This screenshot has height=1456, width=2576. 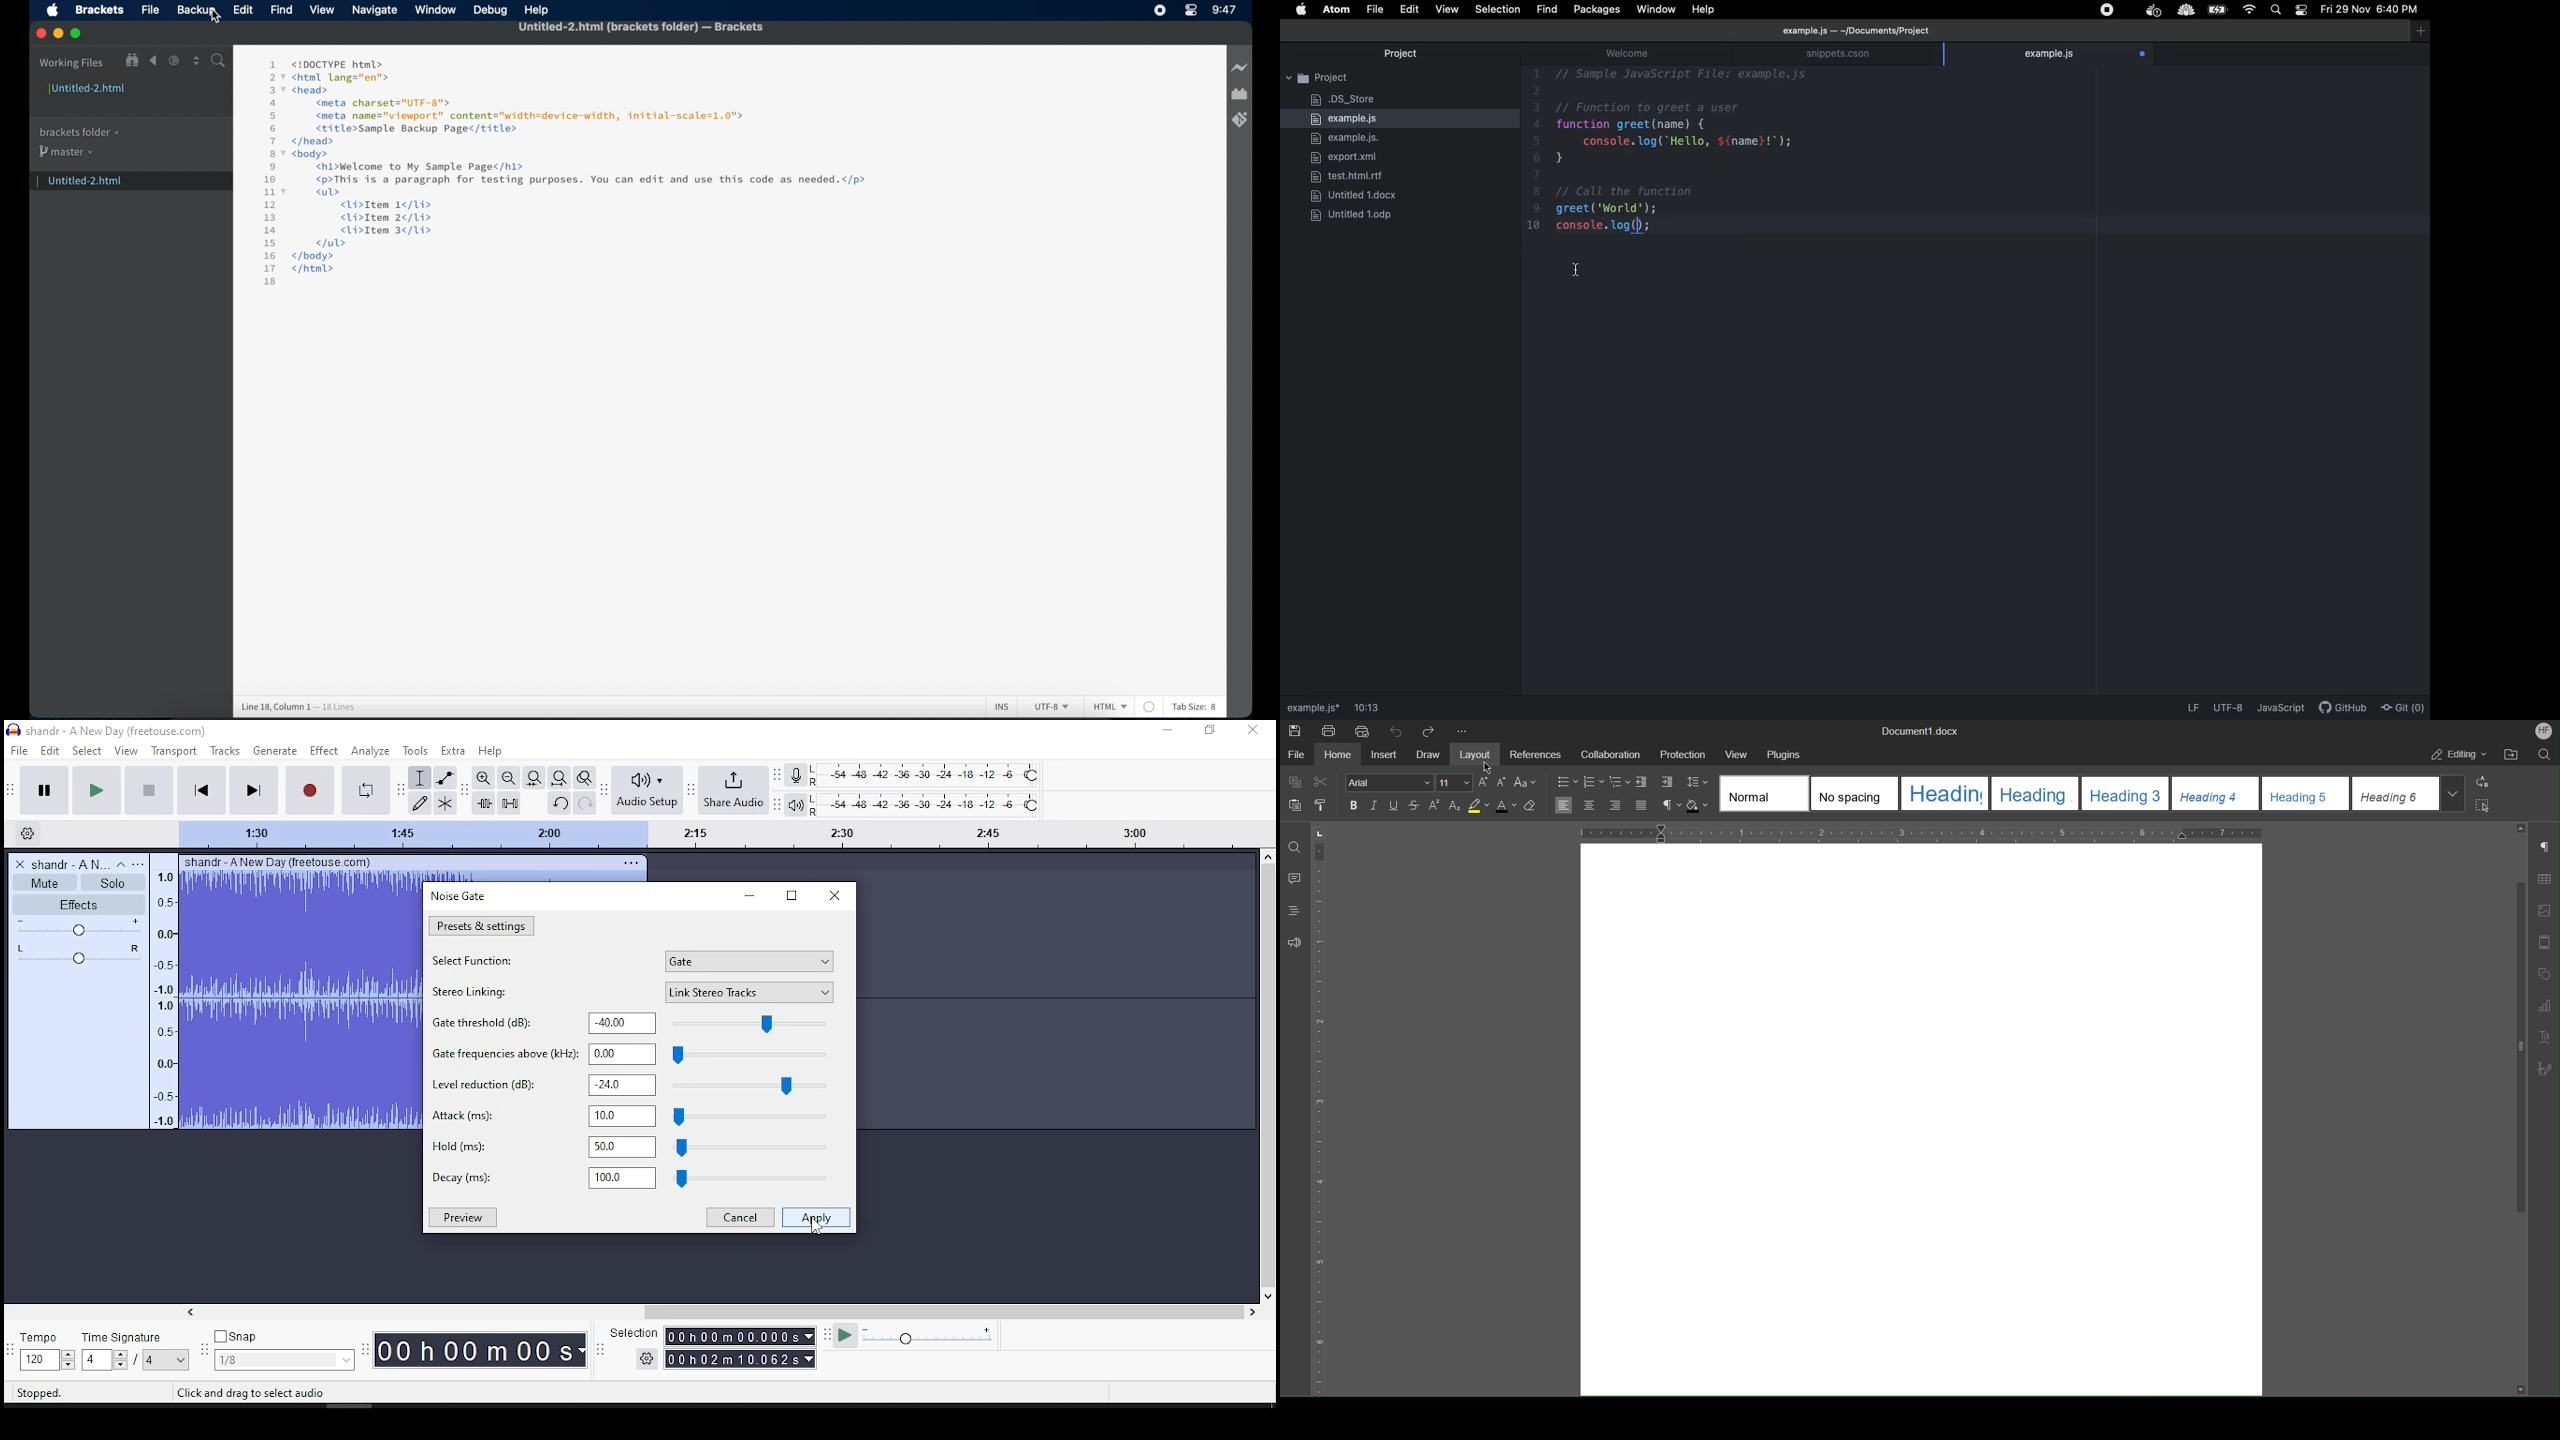 What do you see at coordinates (79, 954) in the screenshot?
I see `pan` at bounding box center [79, 954].